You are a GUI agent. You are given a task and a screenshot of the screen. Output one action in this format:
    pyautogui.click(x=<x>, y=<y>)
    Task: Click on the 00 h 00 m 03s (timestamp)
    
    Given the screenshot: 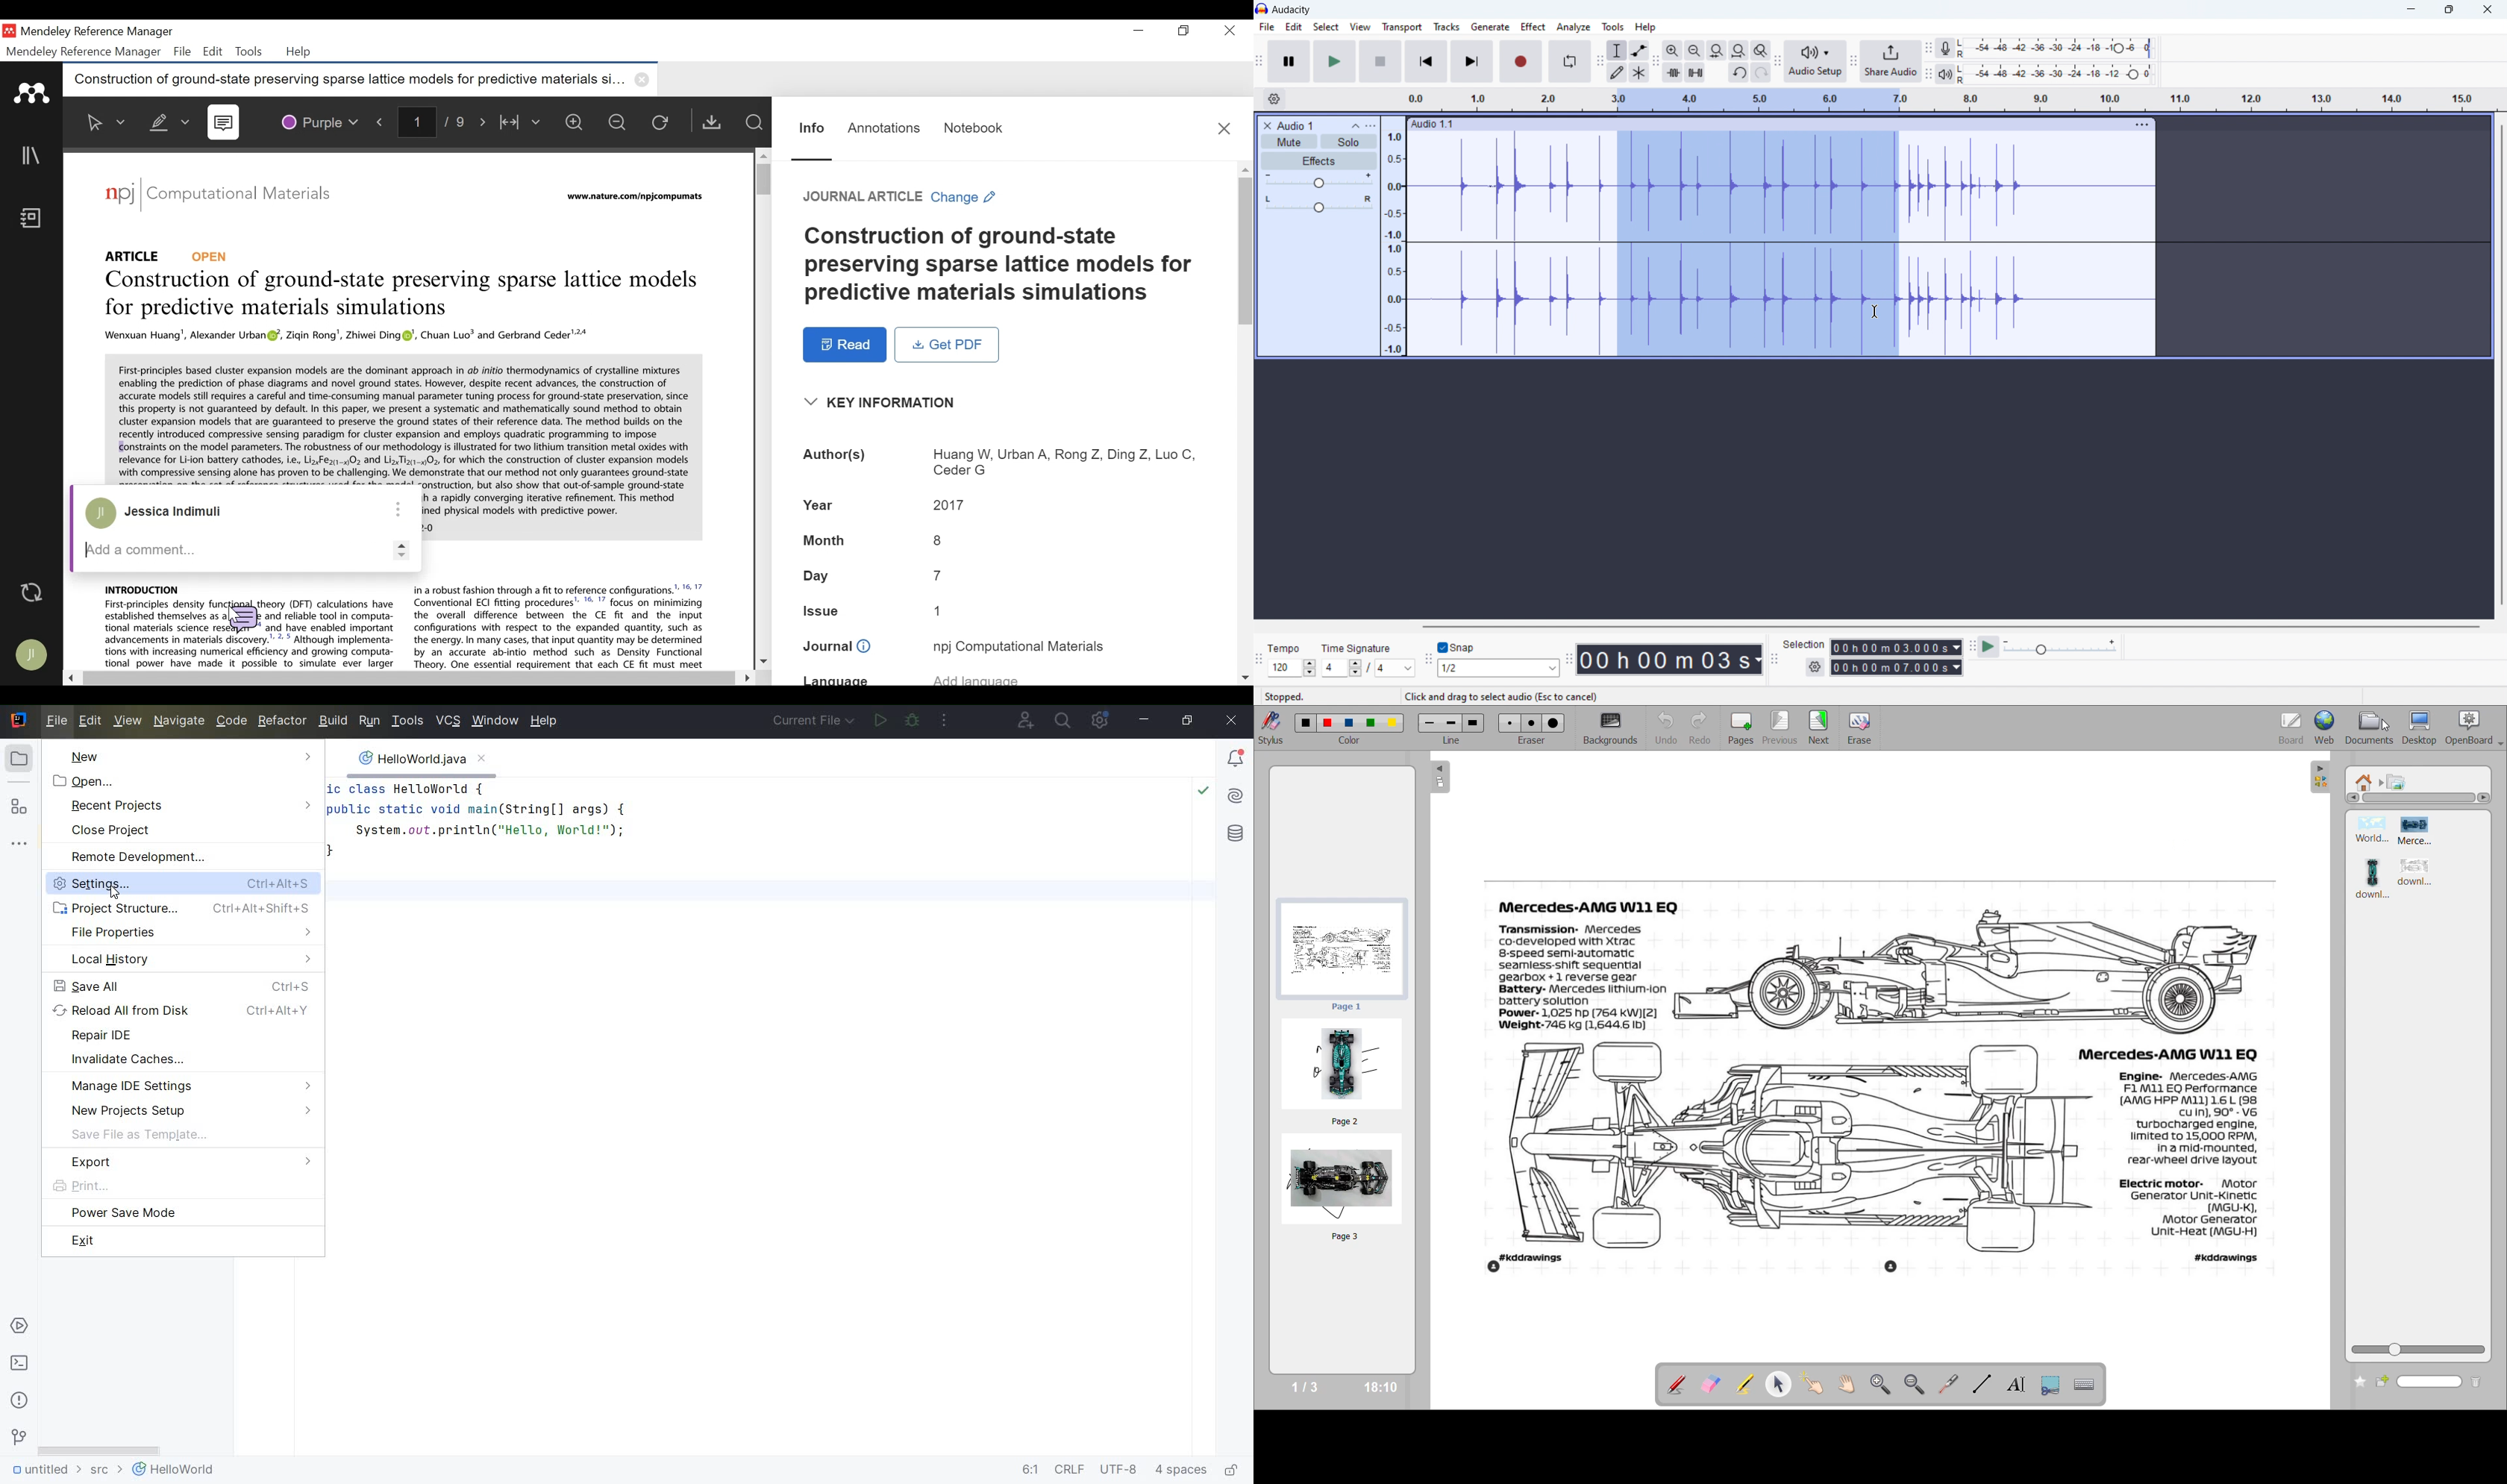 What is the action you would take?
    pyautogui.click(x=1670, y=663)
    